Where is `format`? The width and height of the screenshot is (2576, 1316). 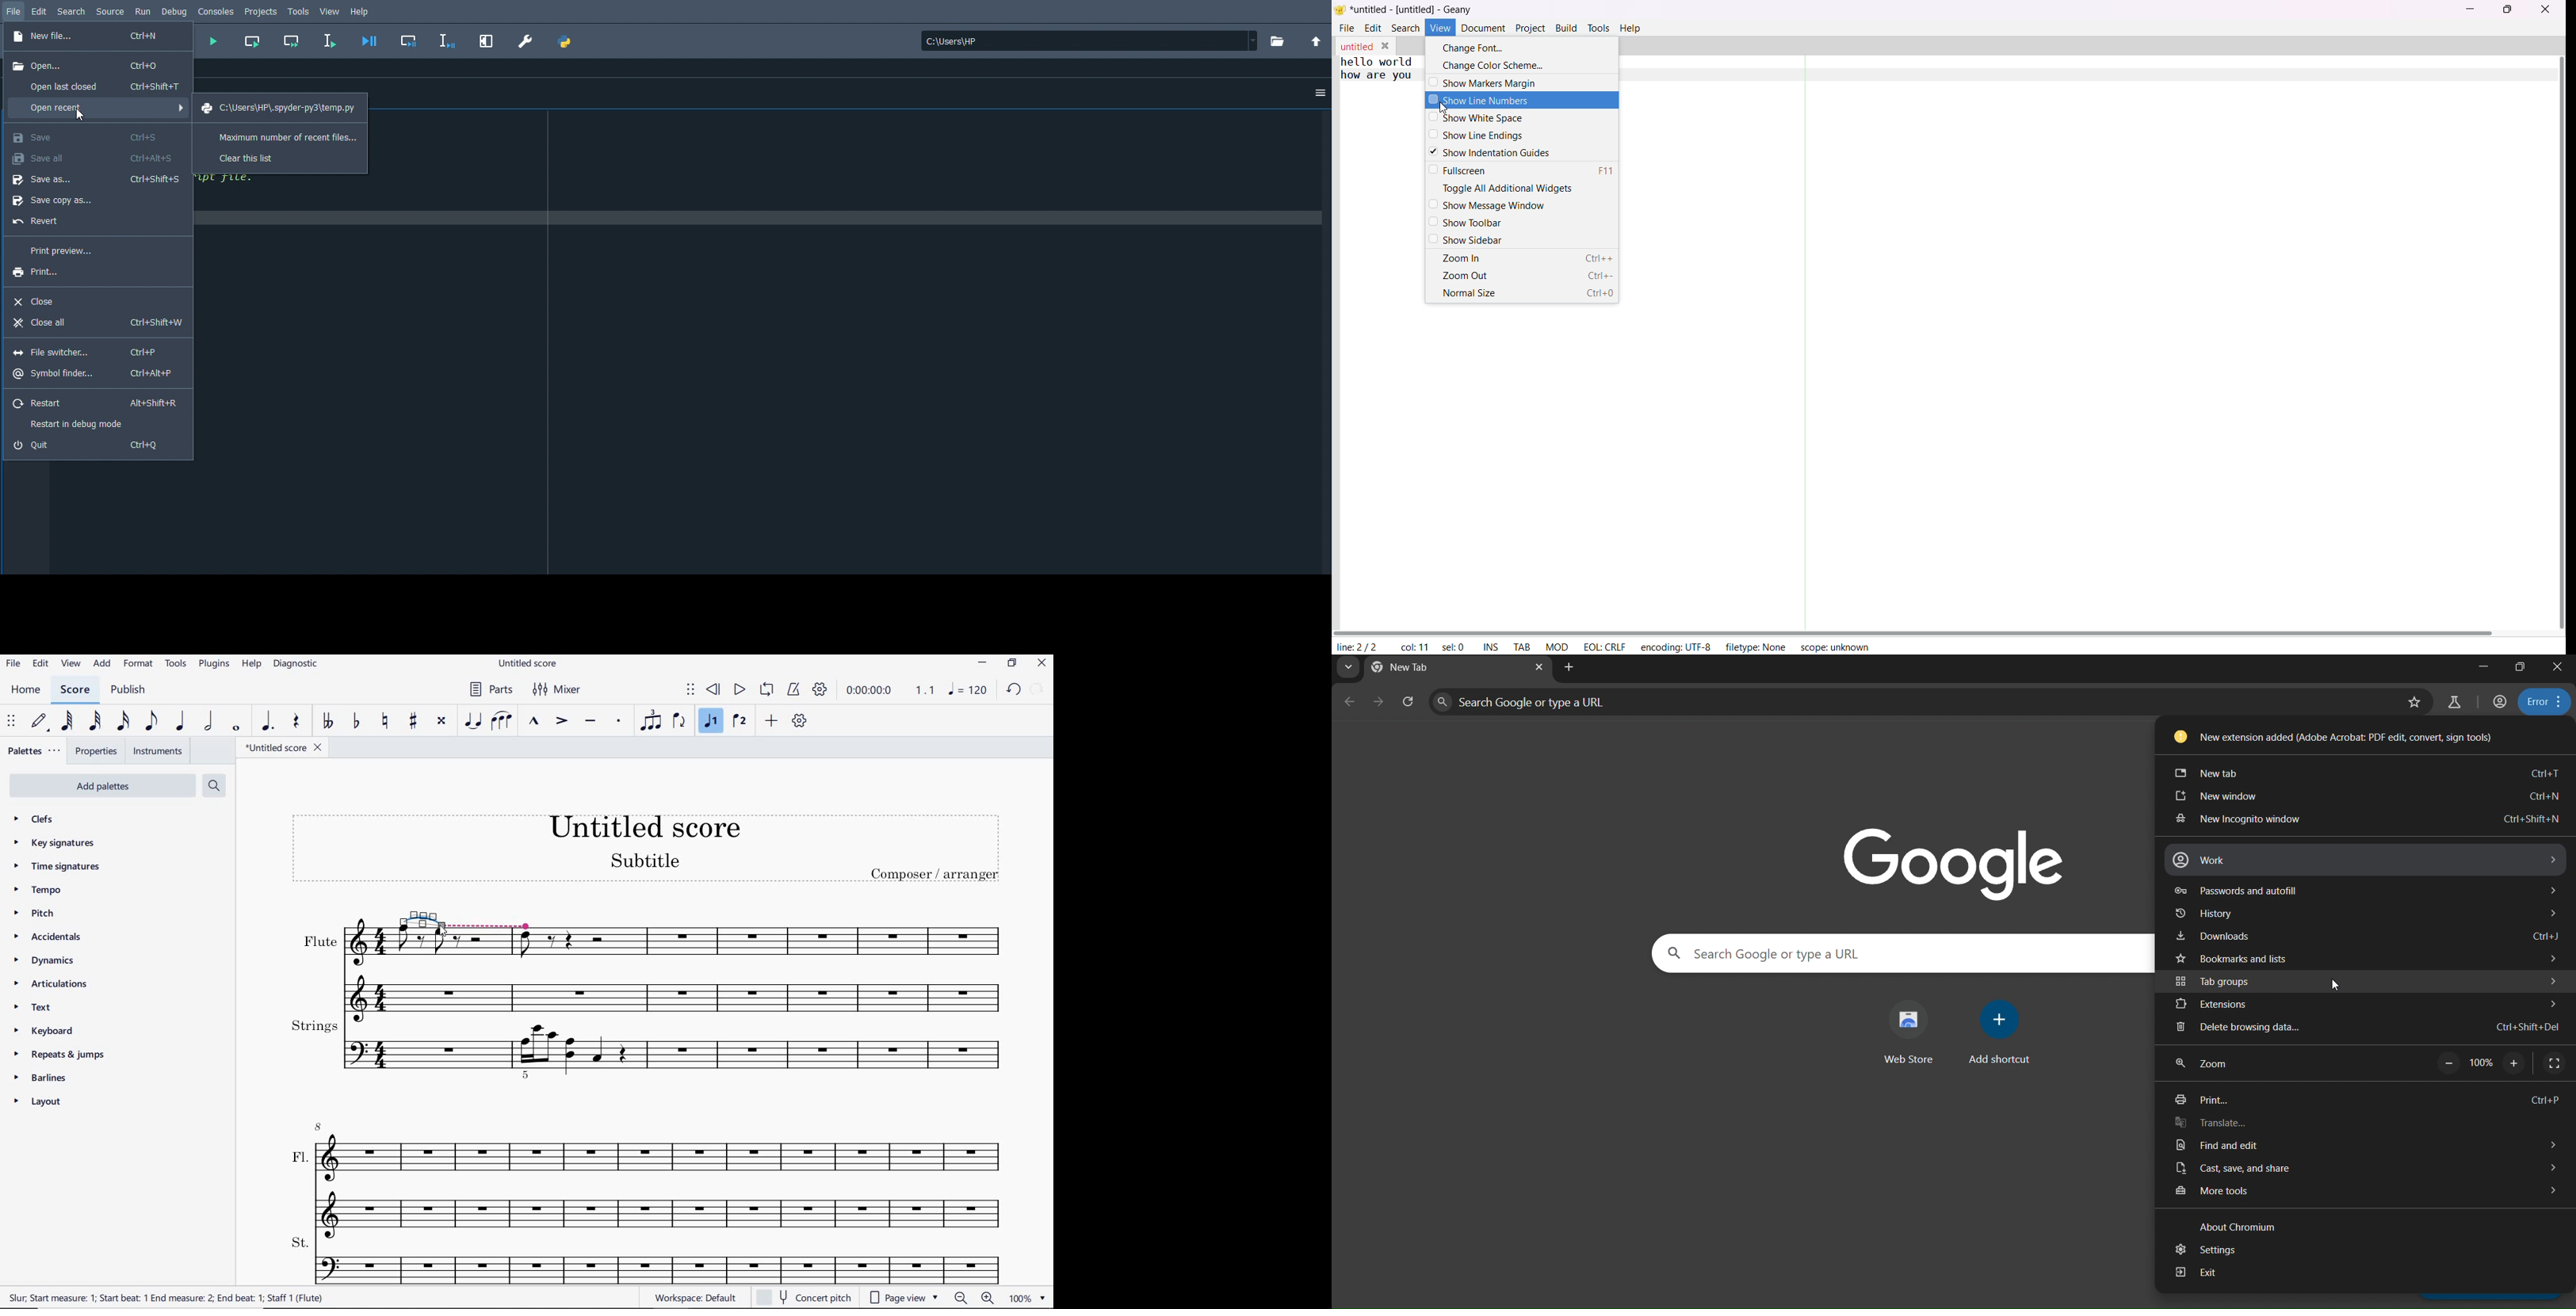
format is located at coordinates (137, 665).